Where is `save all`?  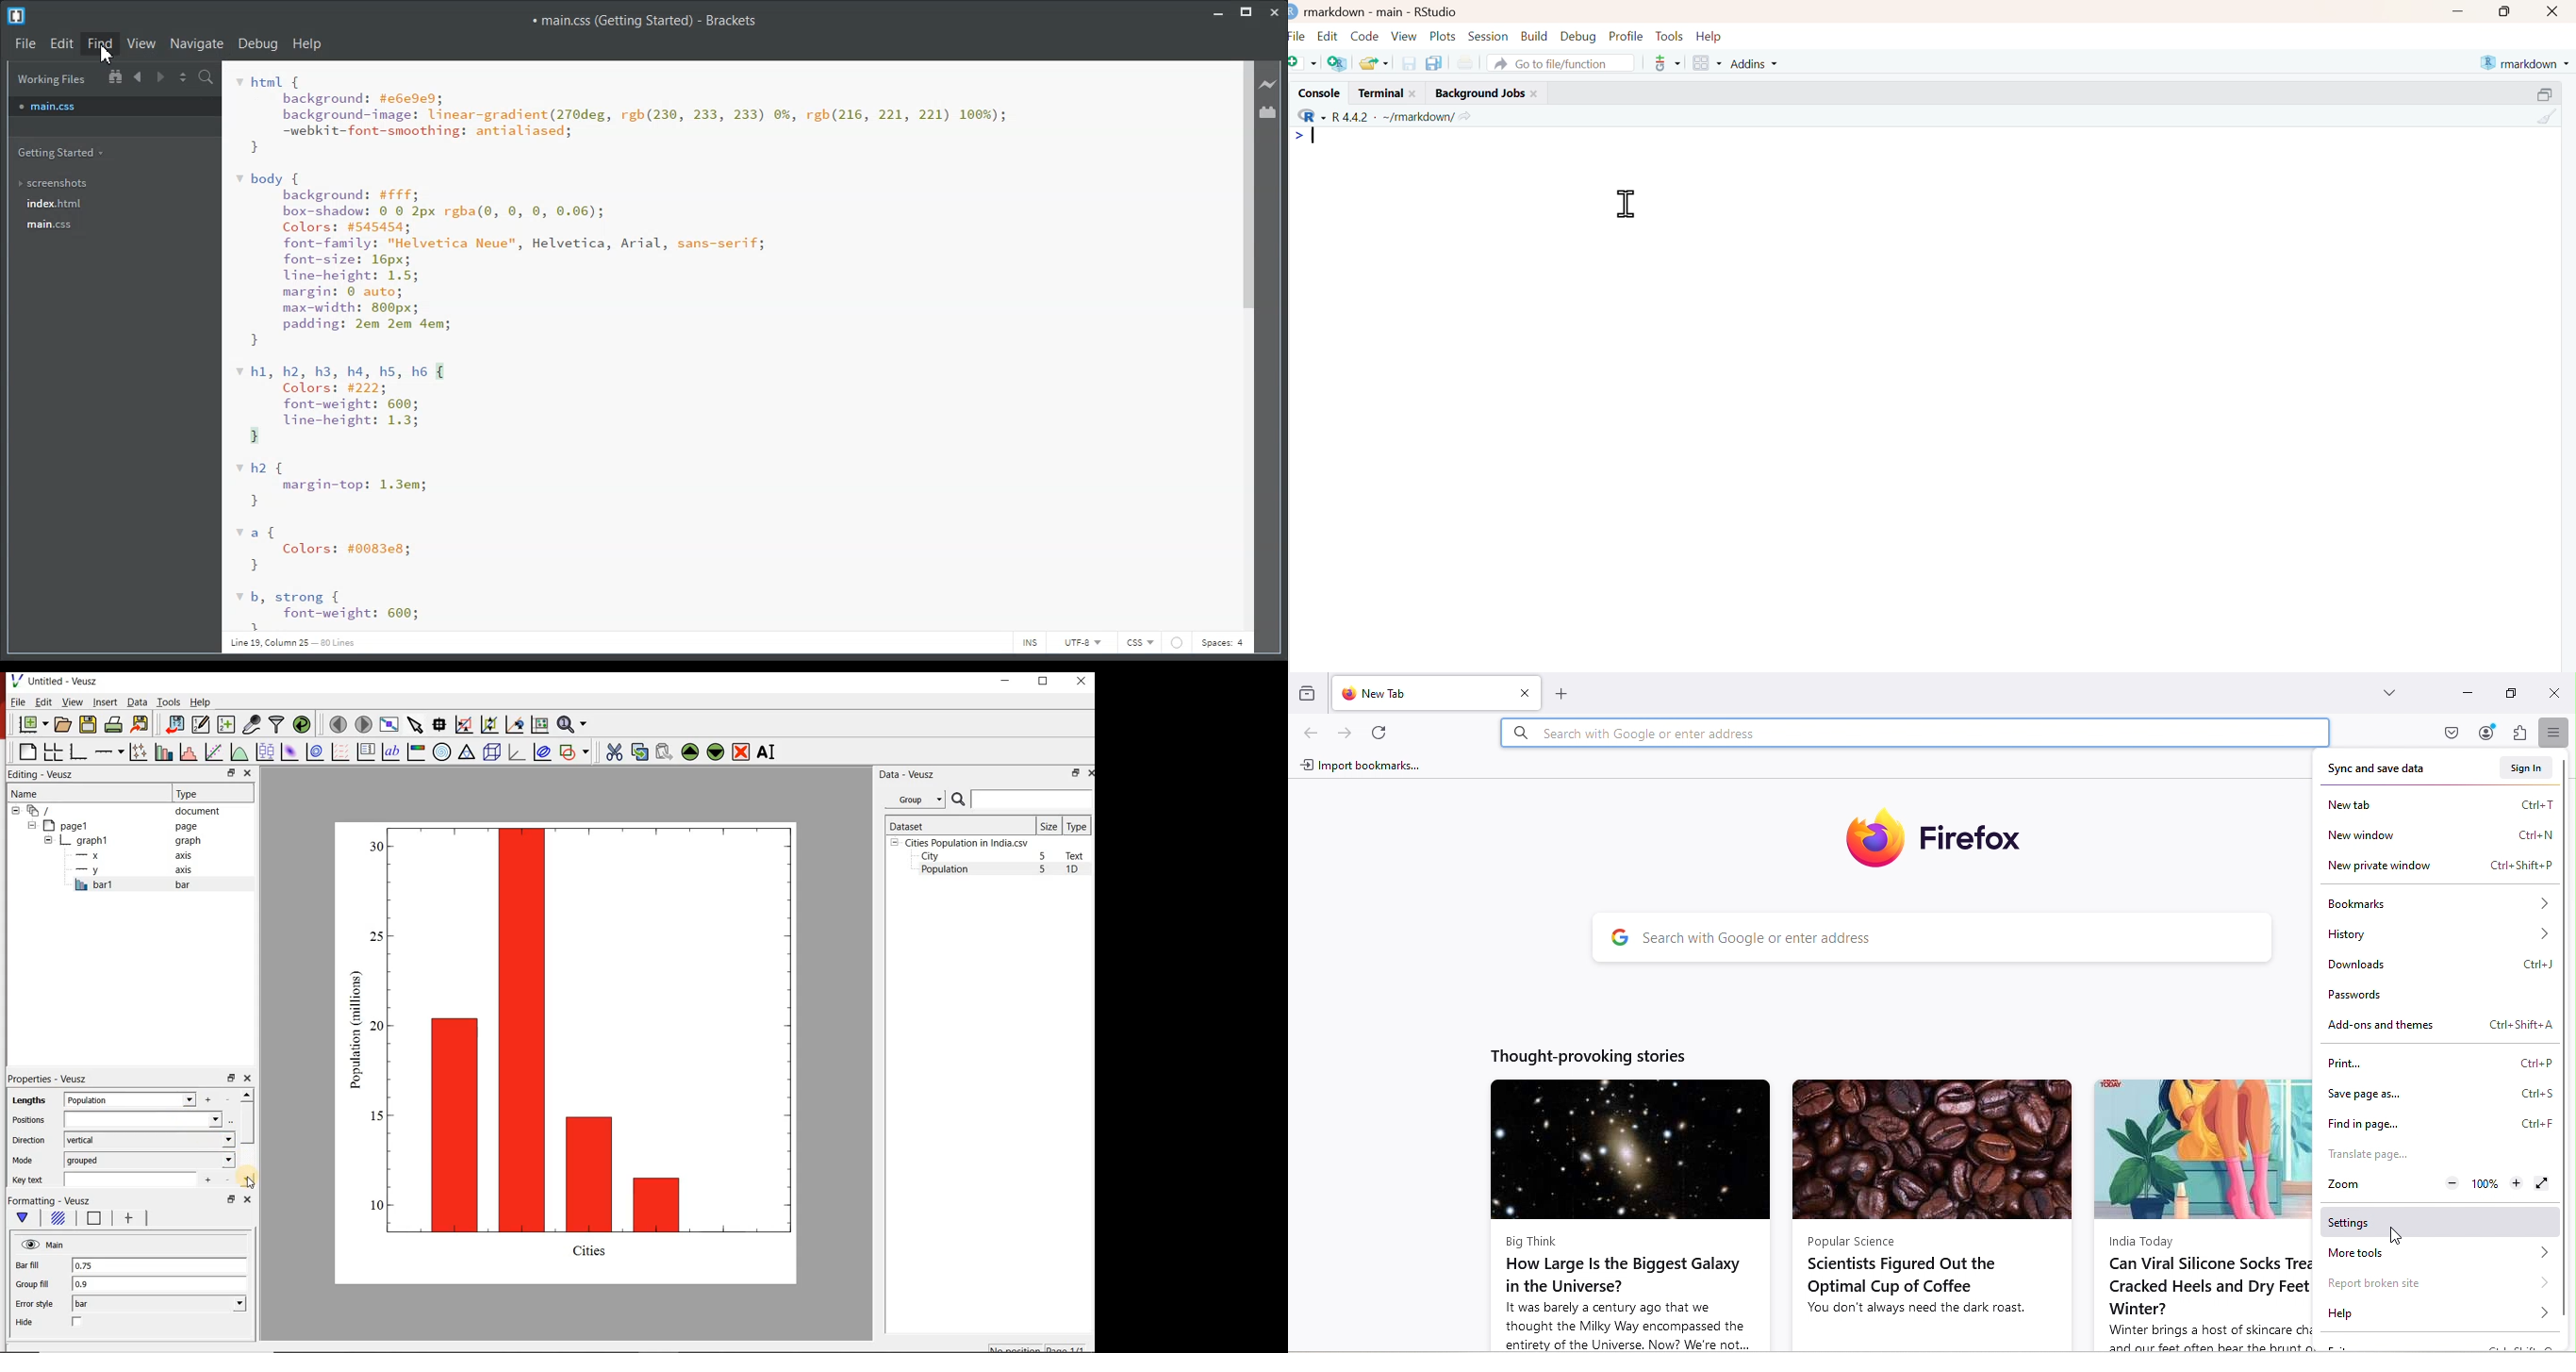
save all is located at coordinates (1433, 62).